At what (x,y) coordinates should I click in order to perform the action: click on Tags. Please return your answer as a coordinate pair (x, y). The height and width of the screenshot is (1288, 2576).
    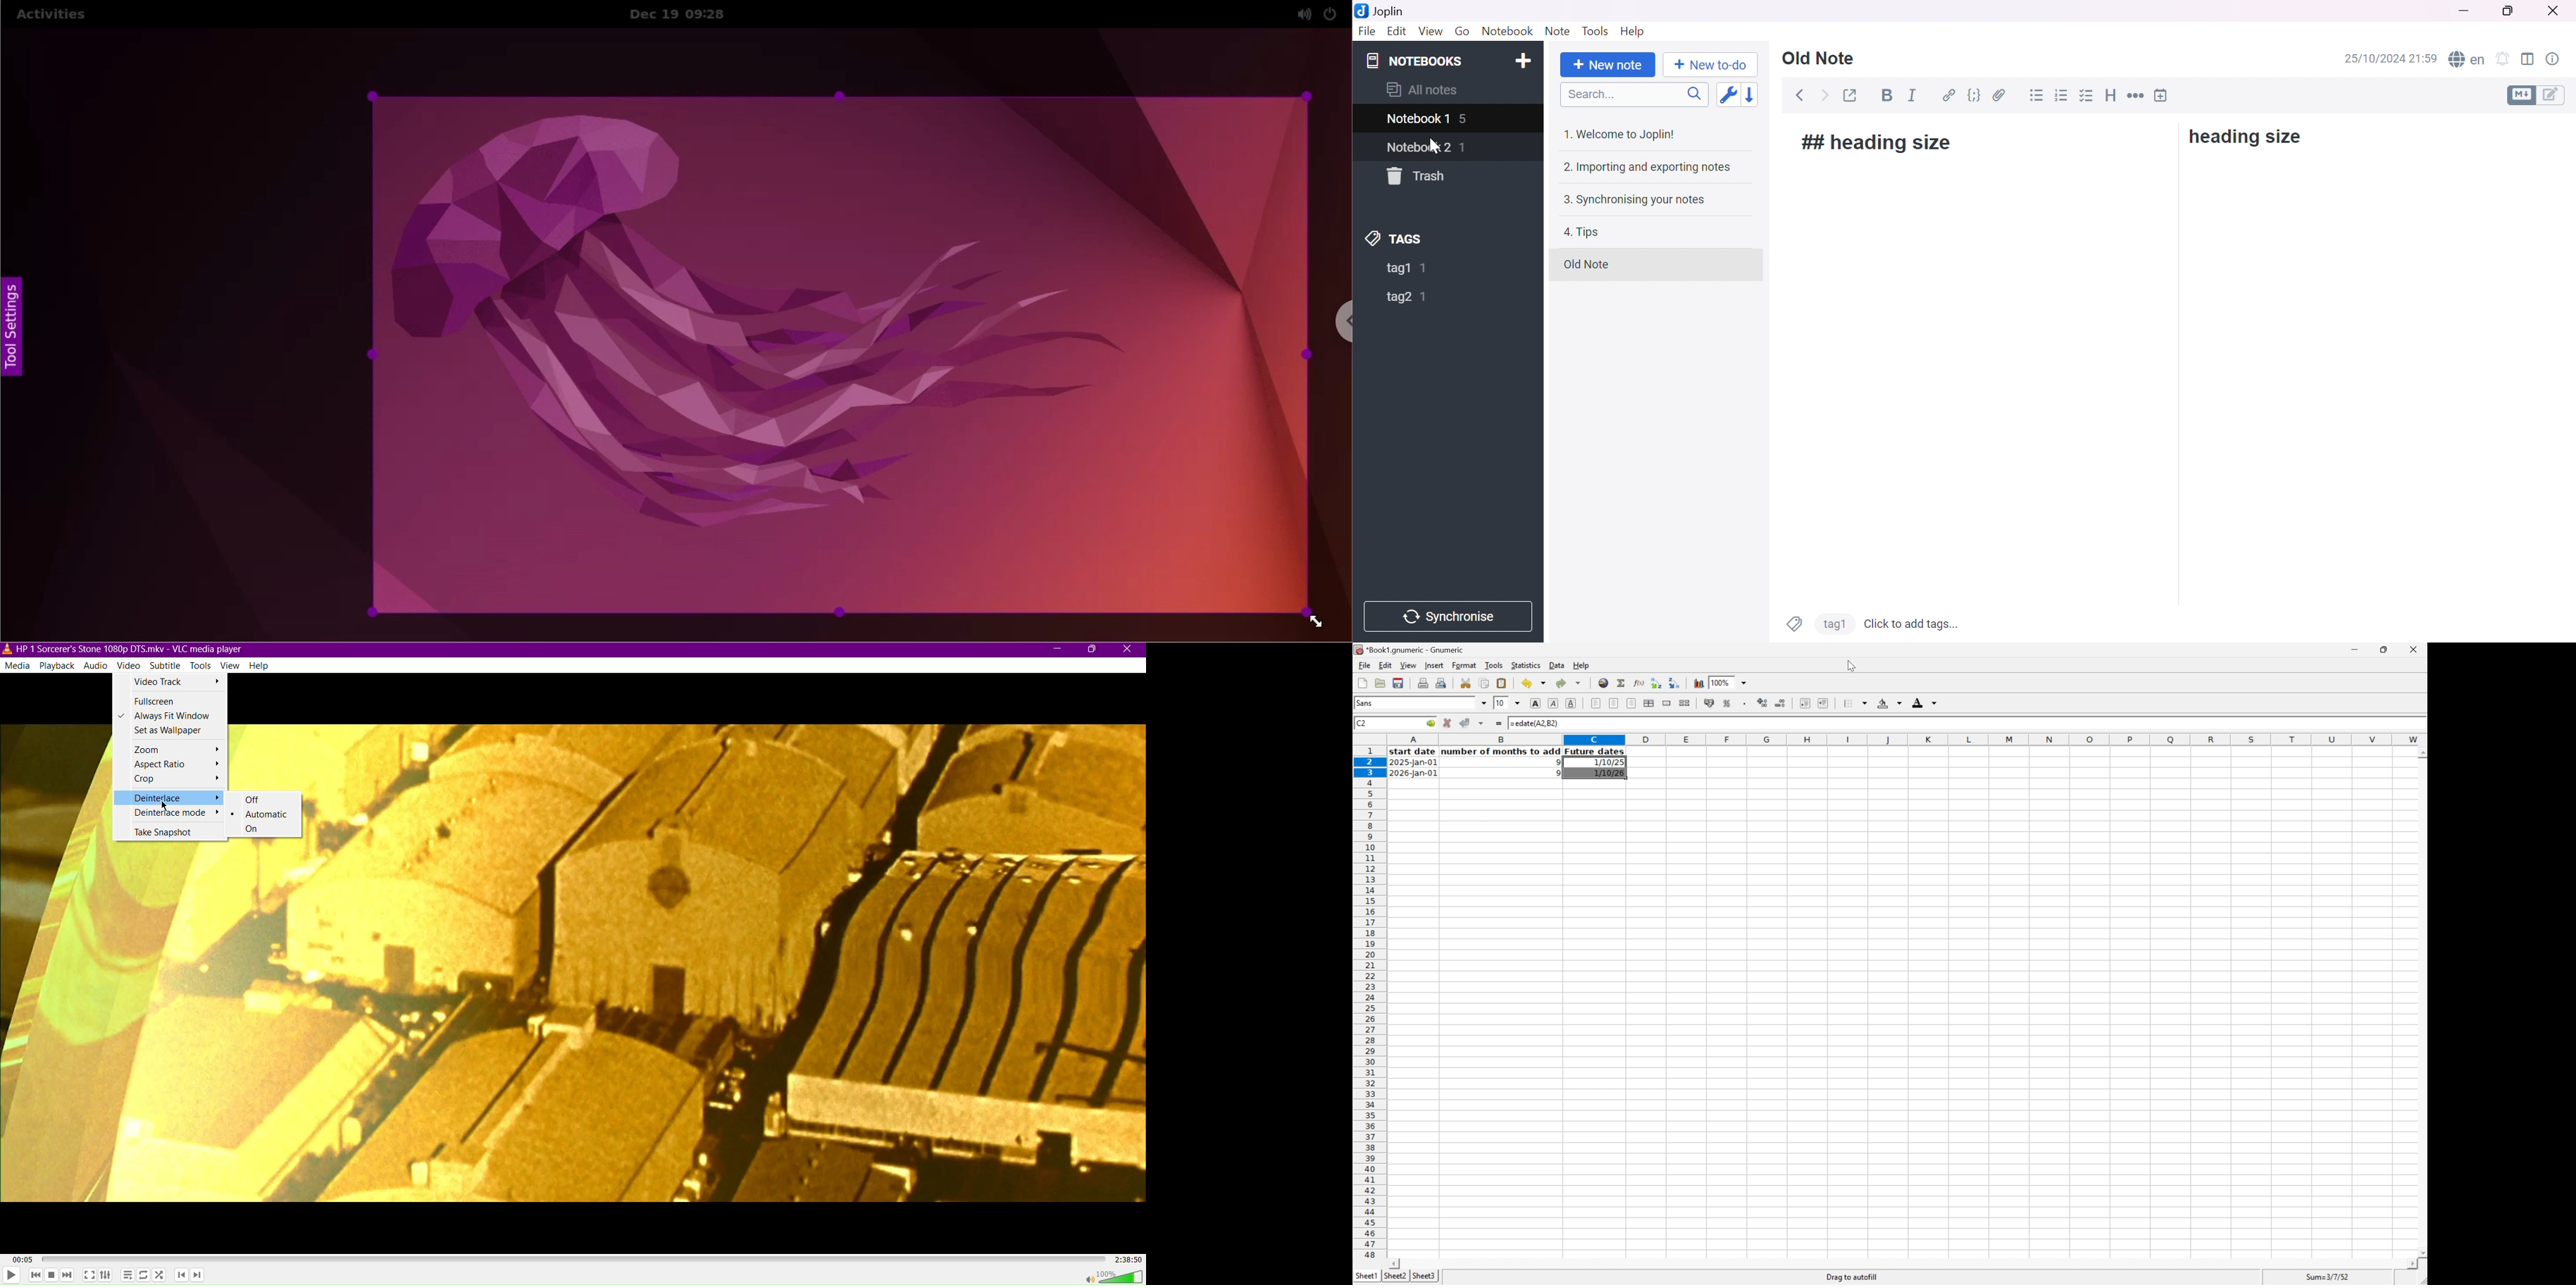
    Looking at the image, I should click on (1794, 623).